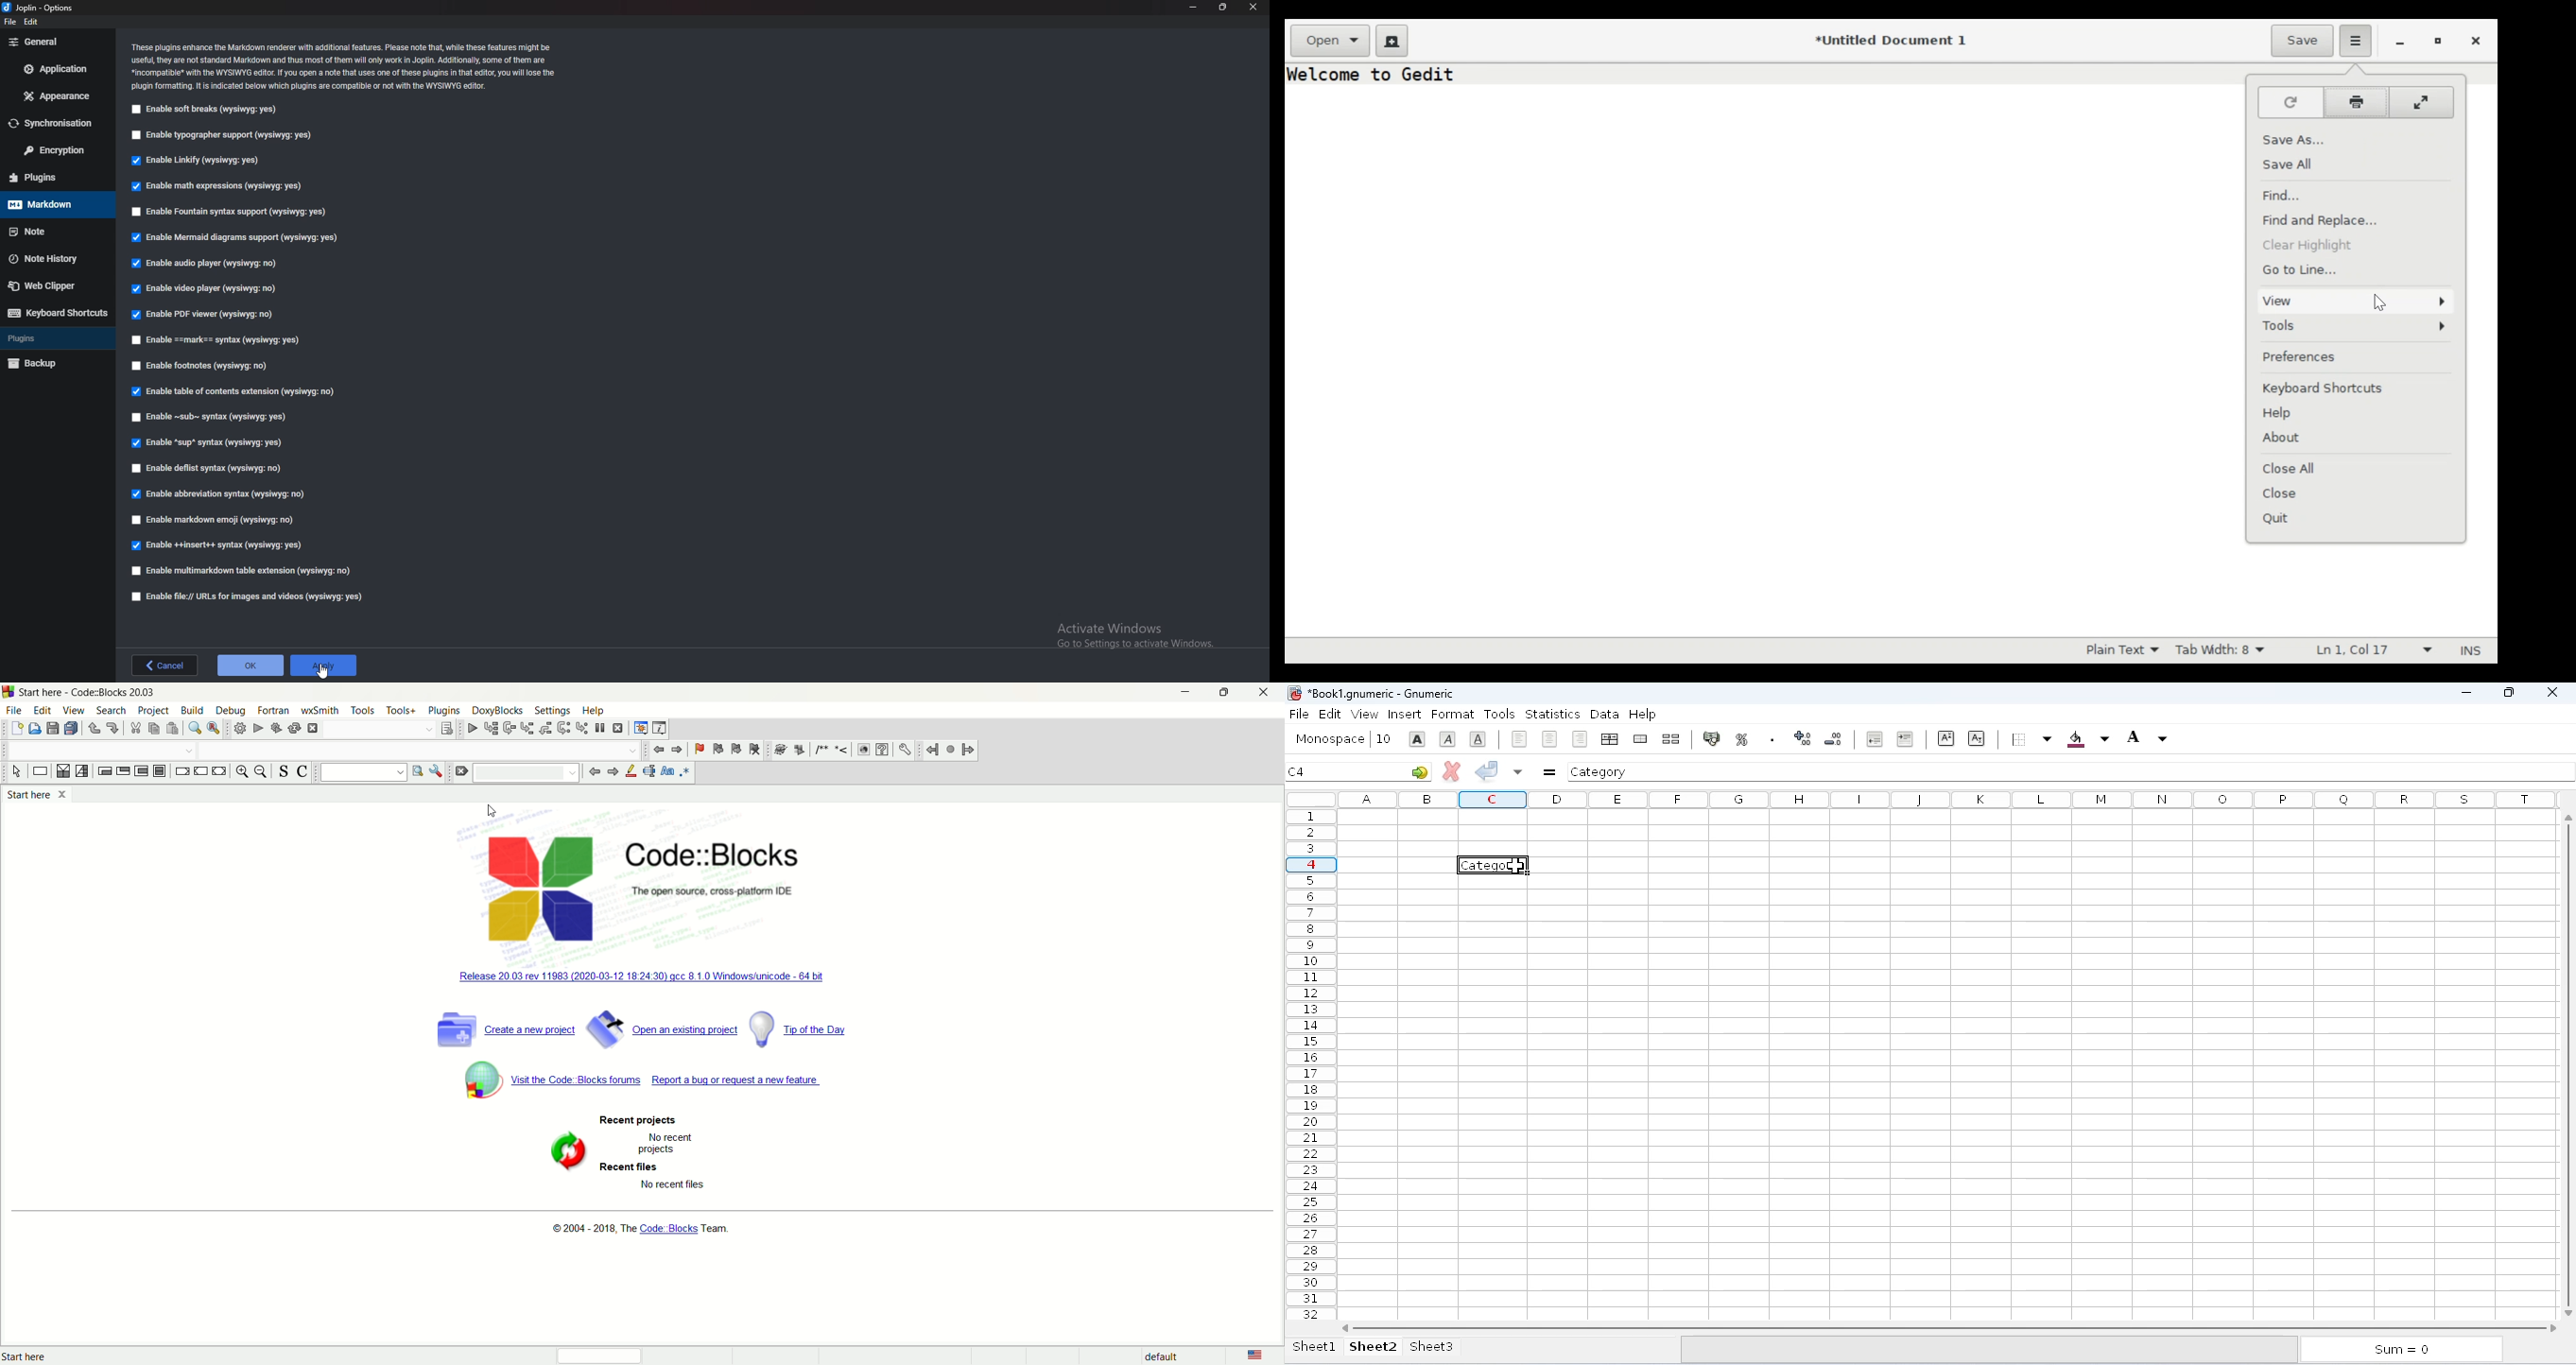  What do you see at coordinates (490, 729) in the screenshot?
I see `run to cursor` at bounding box center [490, 729].